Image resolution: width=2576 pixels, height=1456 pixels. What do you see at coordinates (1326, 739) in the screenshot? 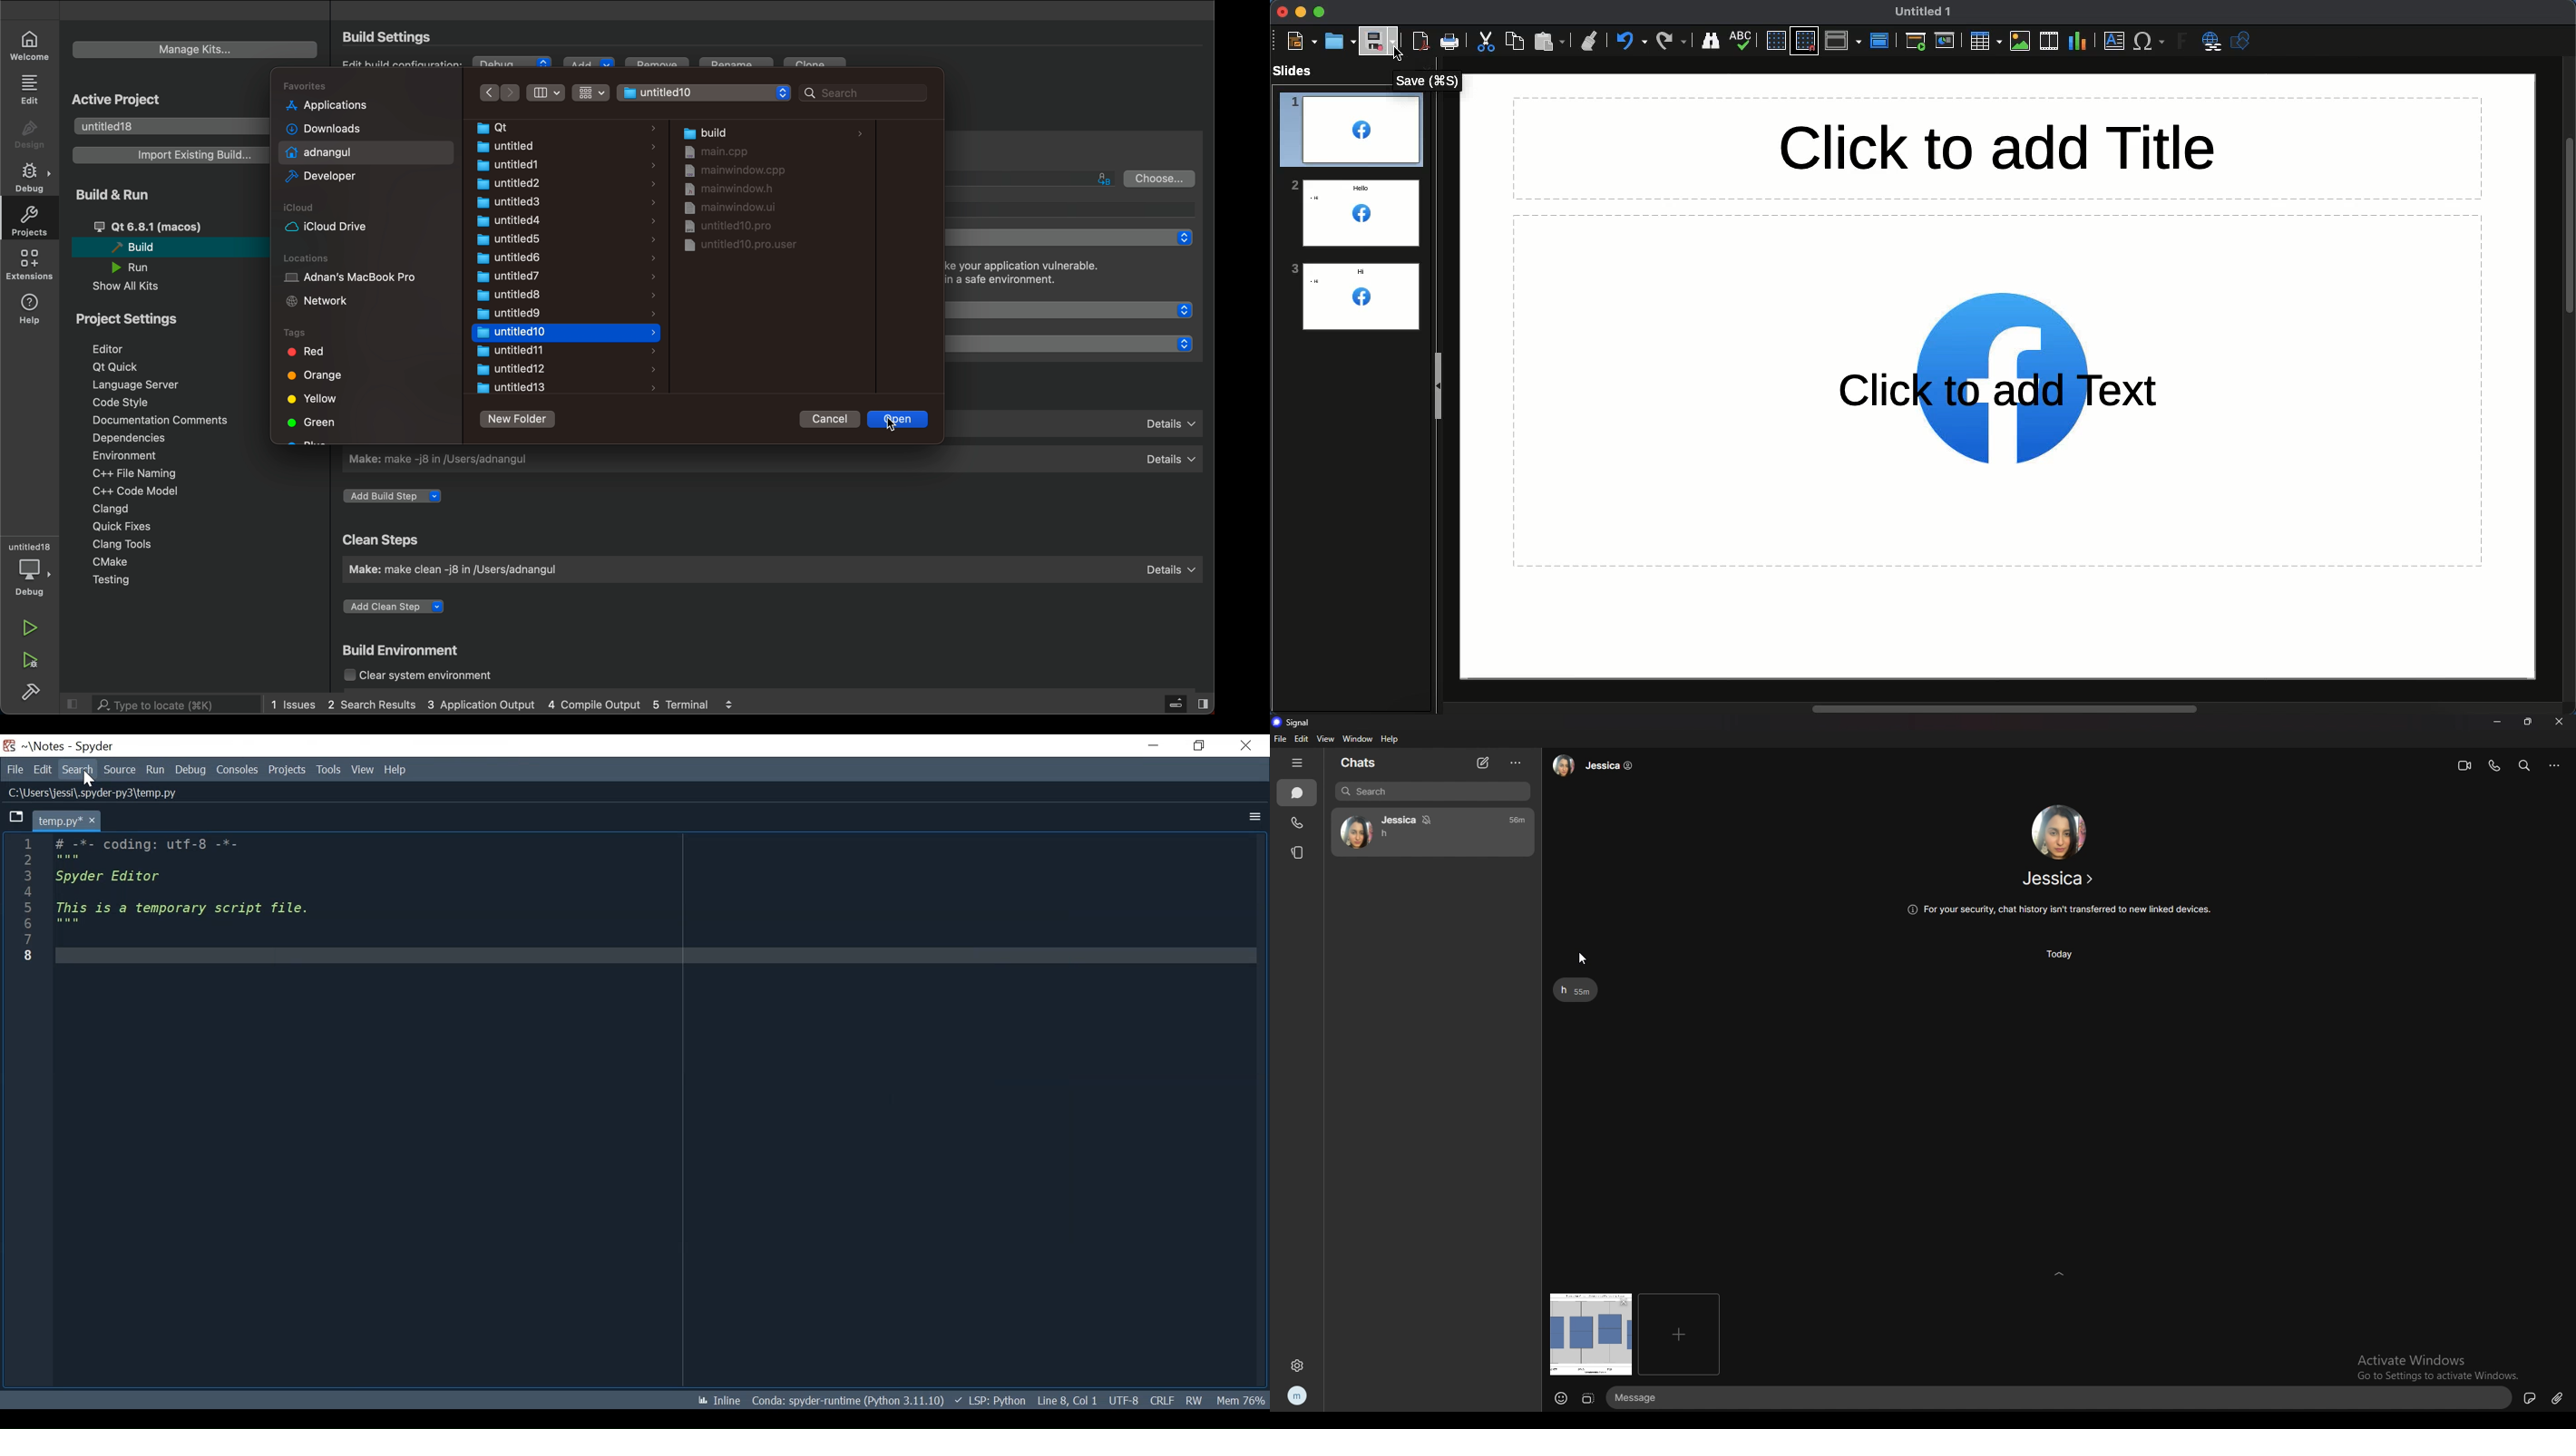
I see `view` at bounding box center [1326, 739].